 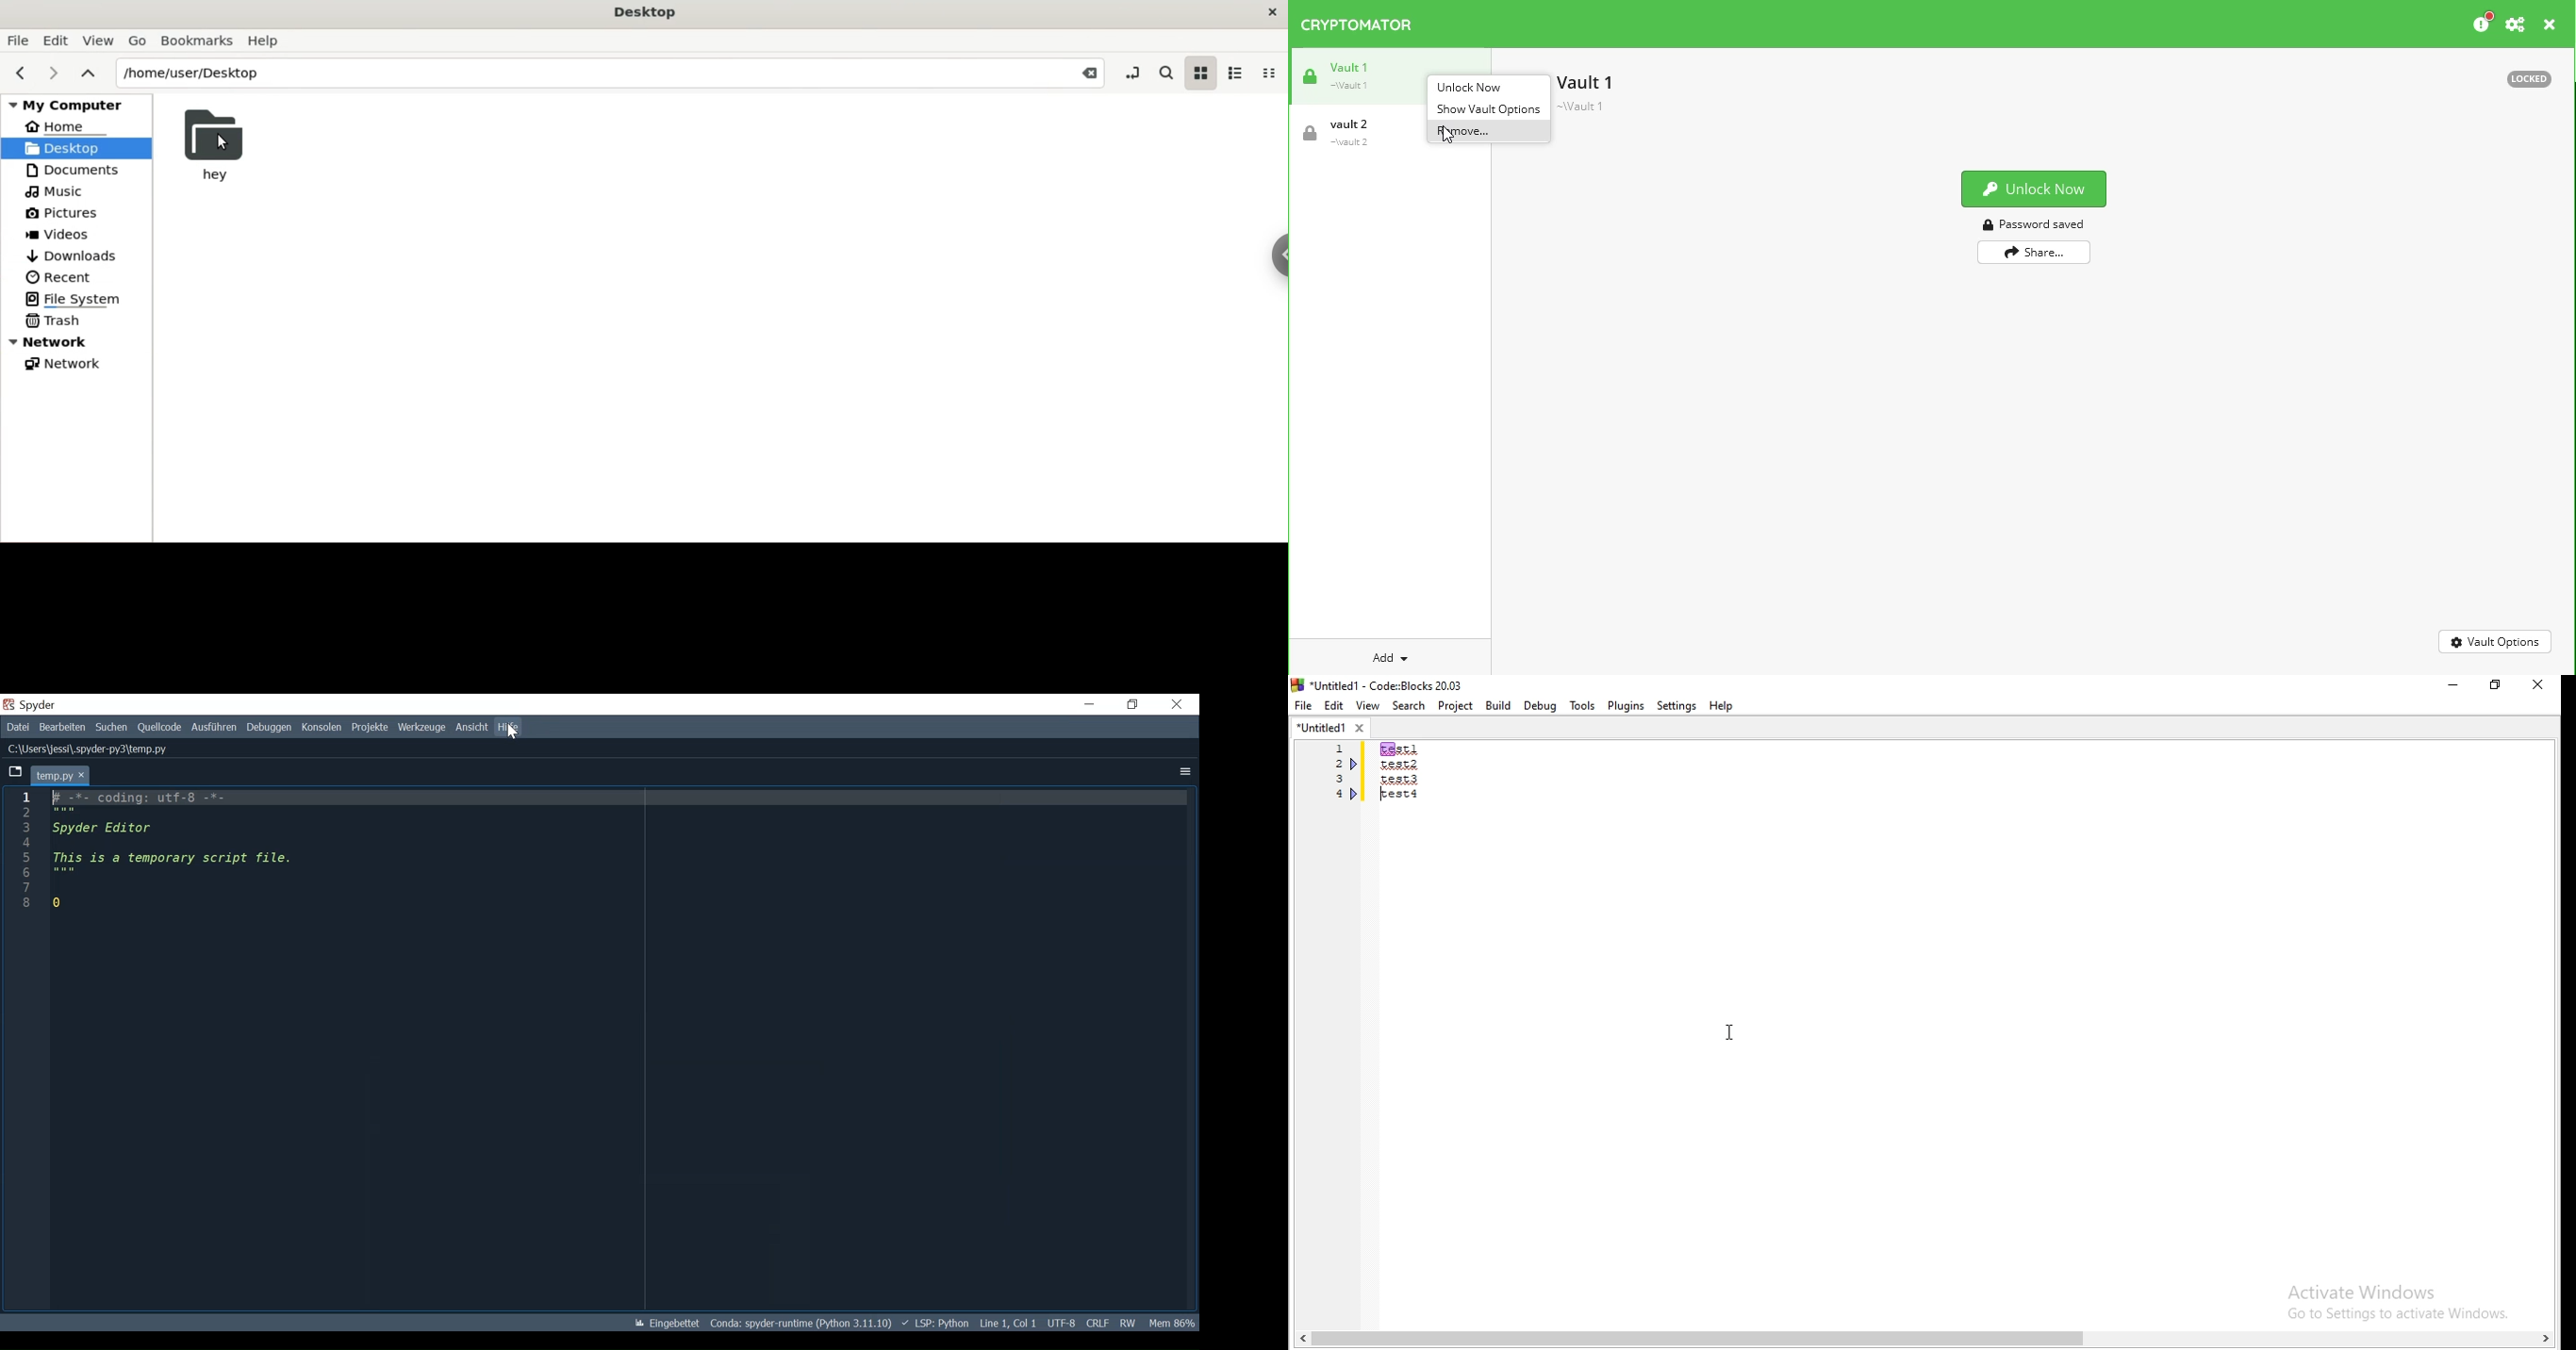 I want to click on cursor, so click(x=1729, y=1034).